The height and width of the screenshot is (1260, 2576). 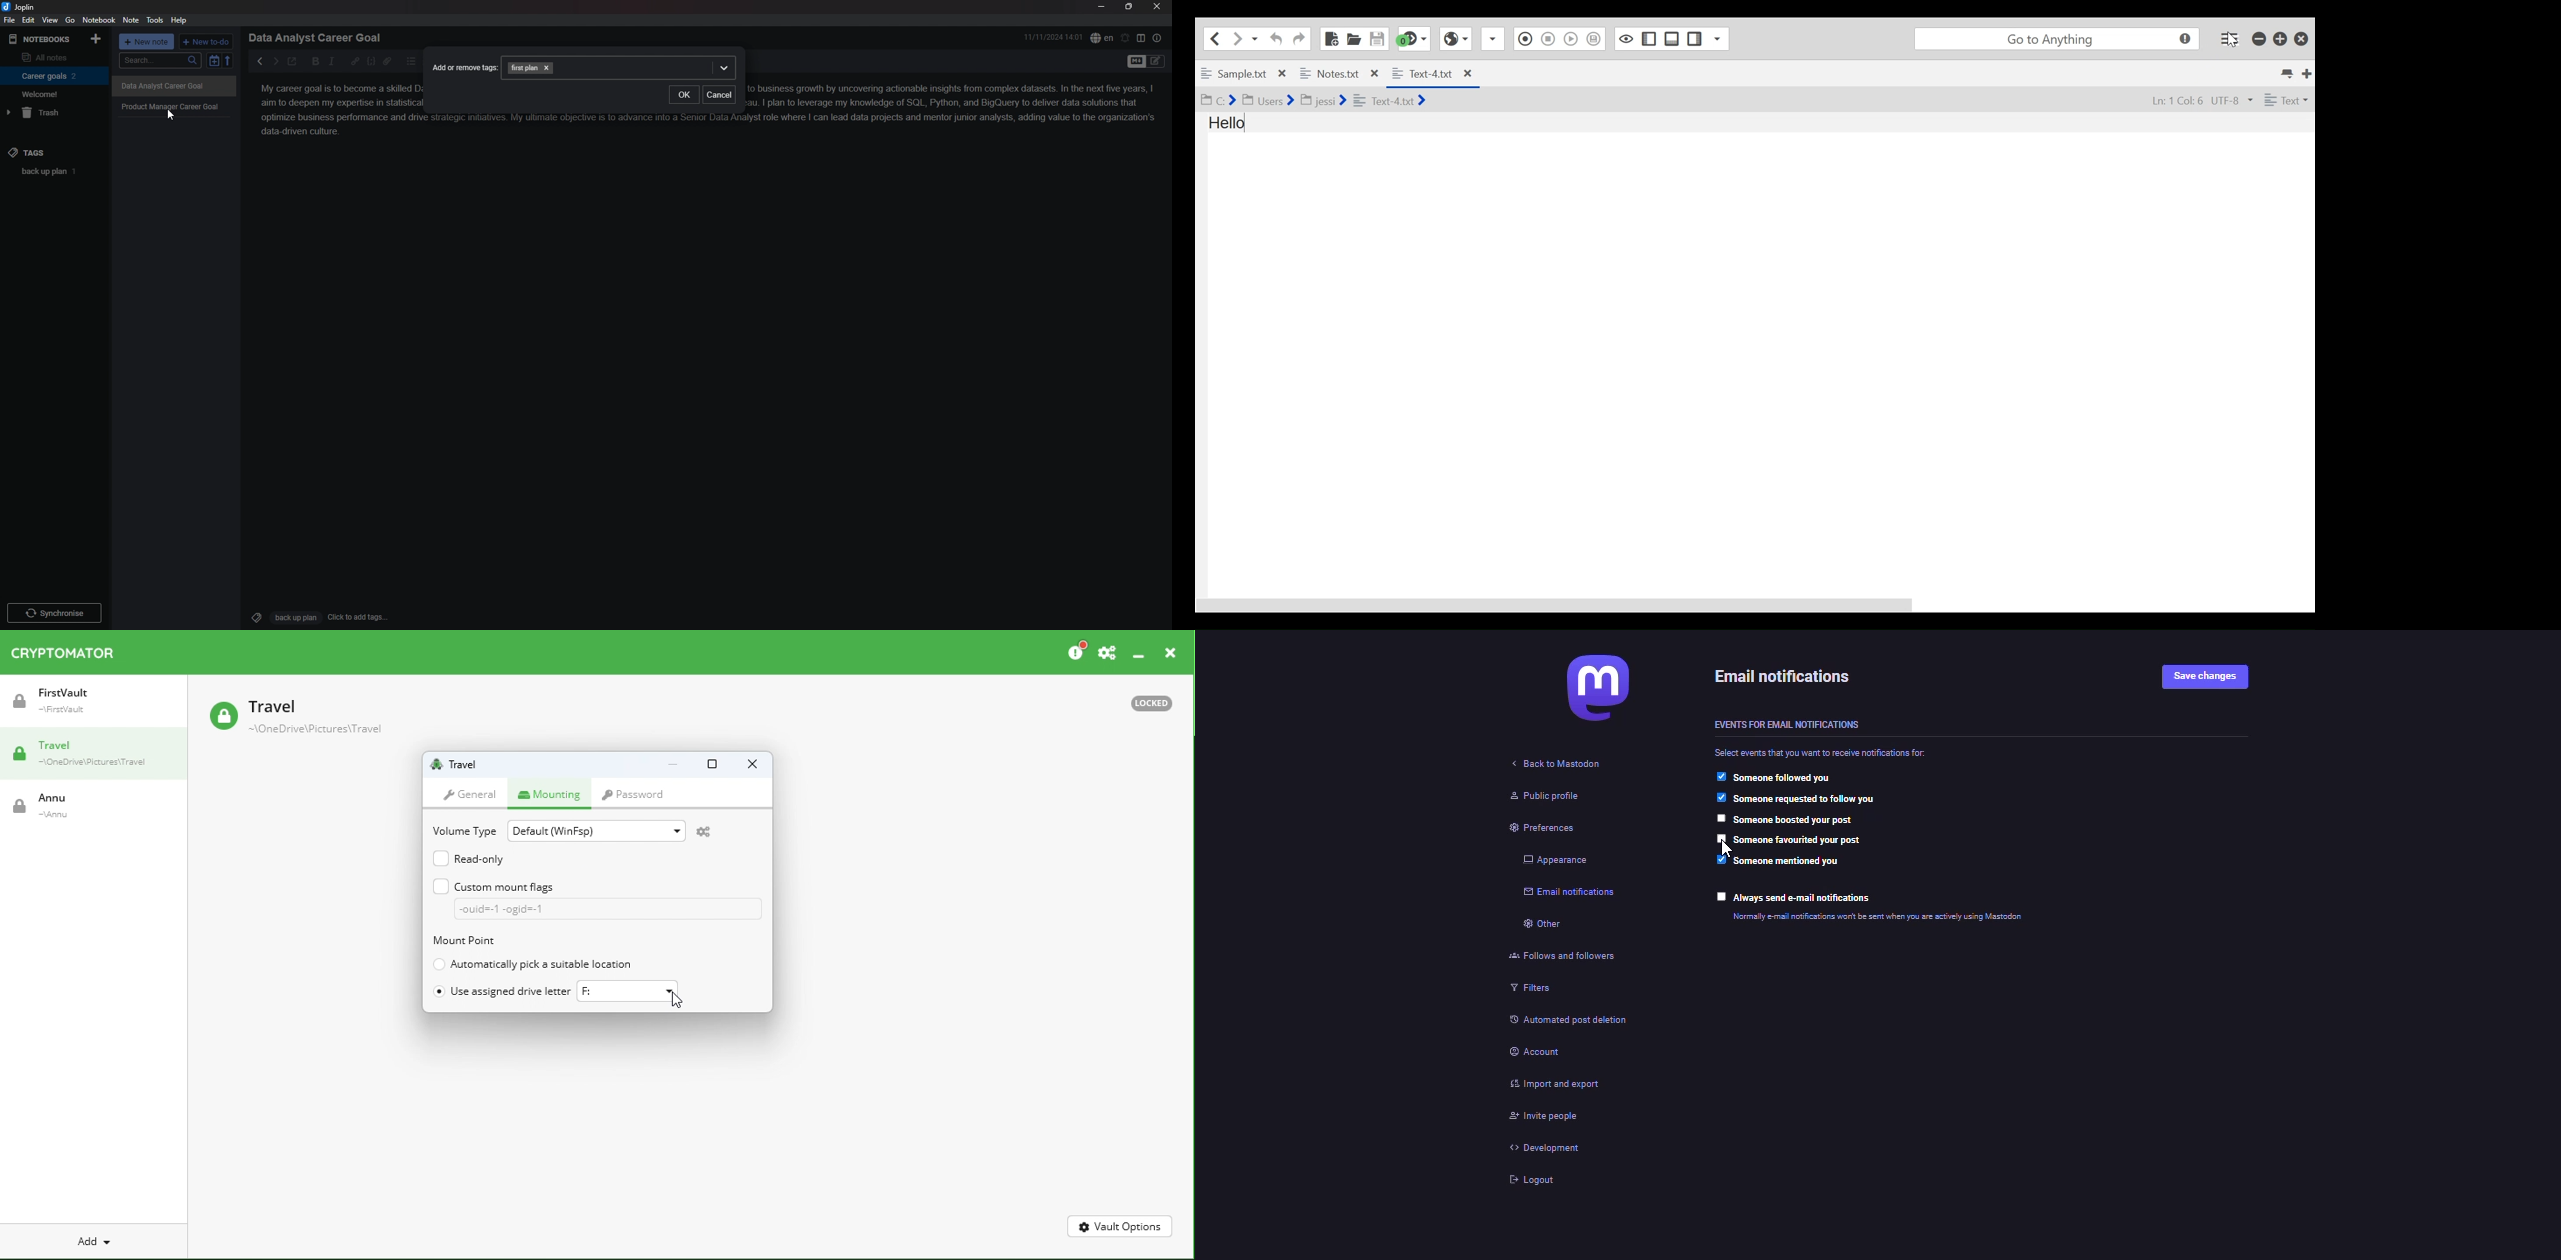 I want to click on 11/11/2024 14:01, so click(x=1054, y=37).